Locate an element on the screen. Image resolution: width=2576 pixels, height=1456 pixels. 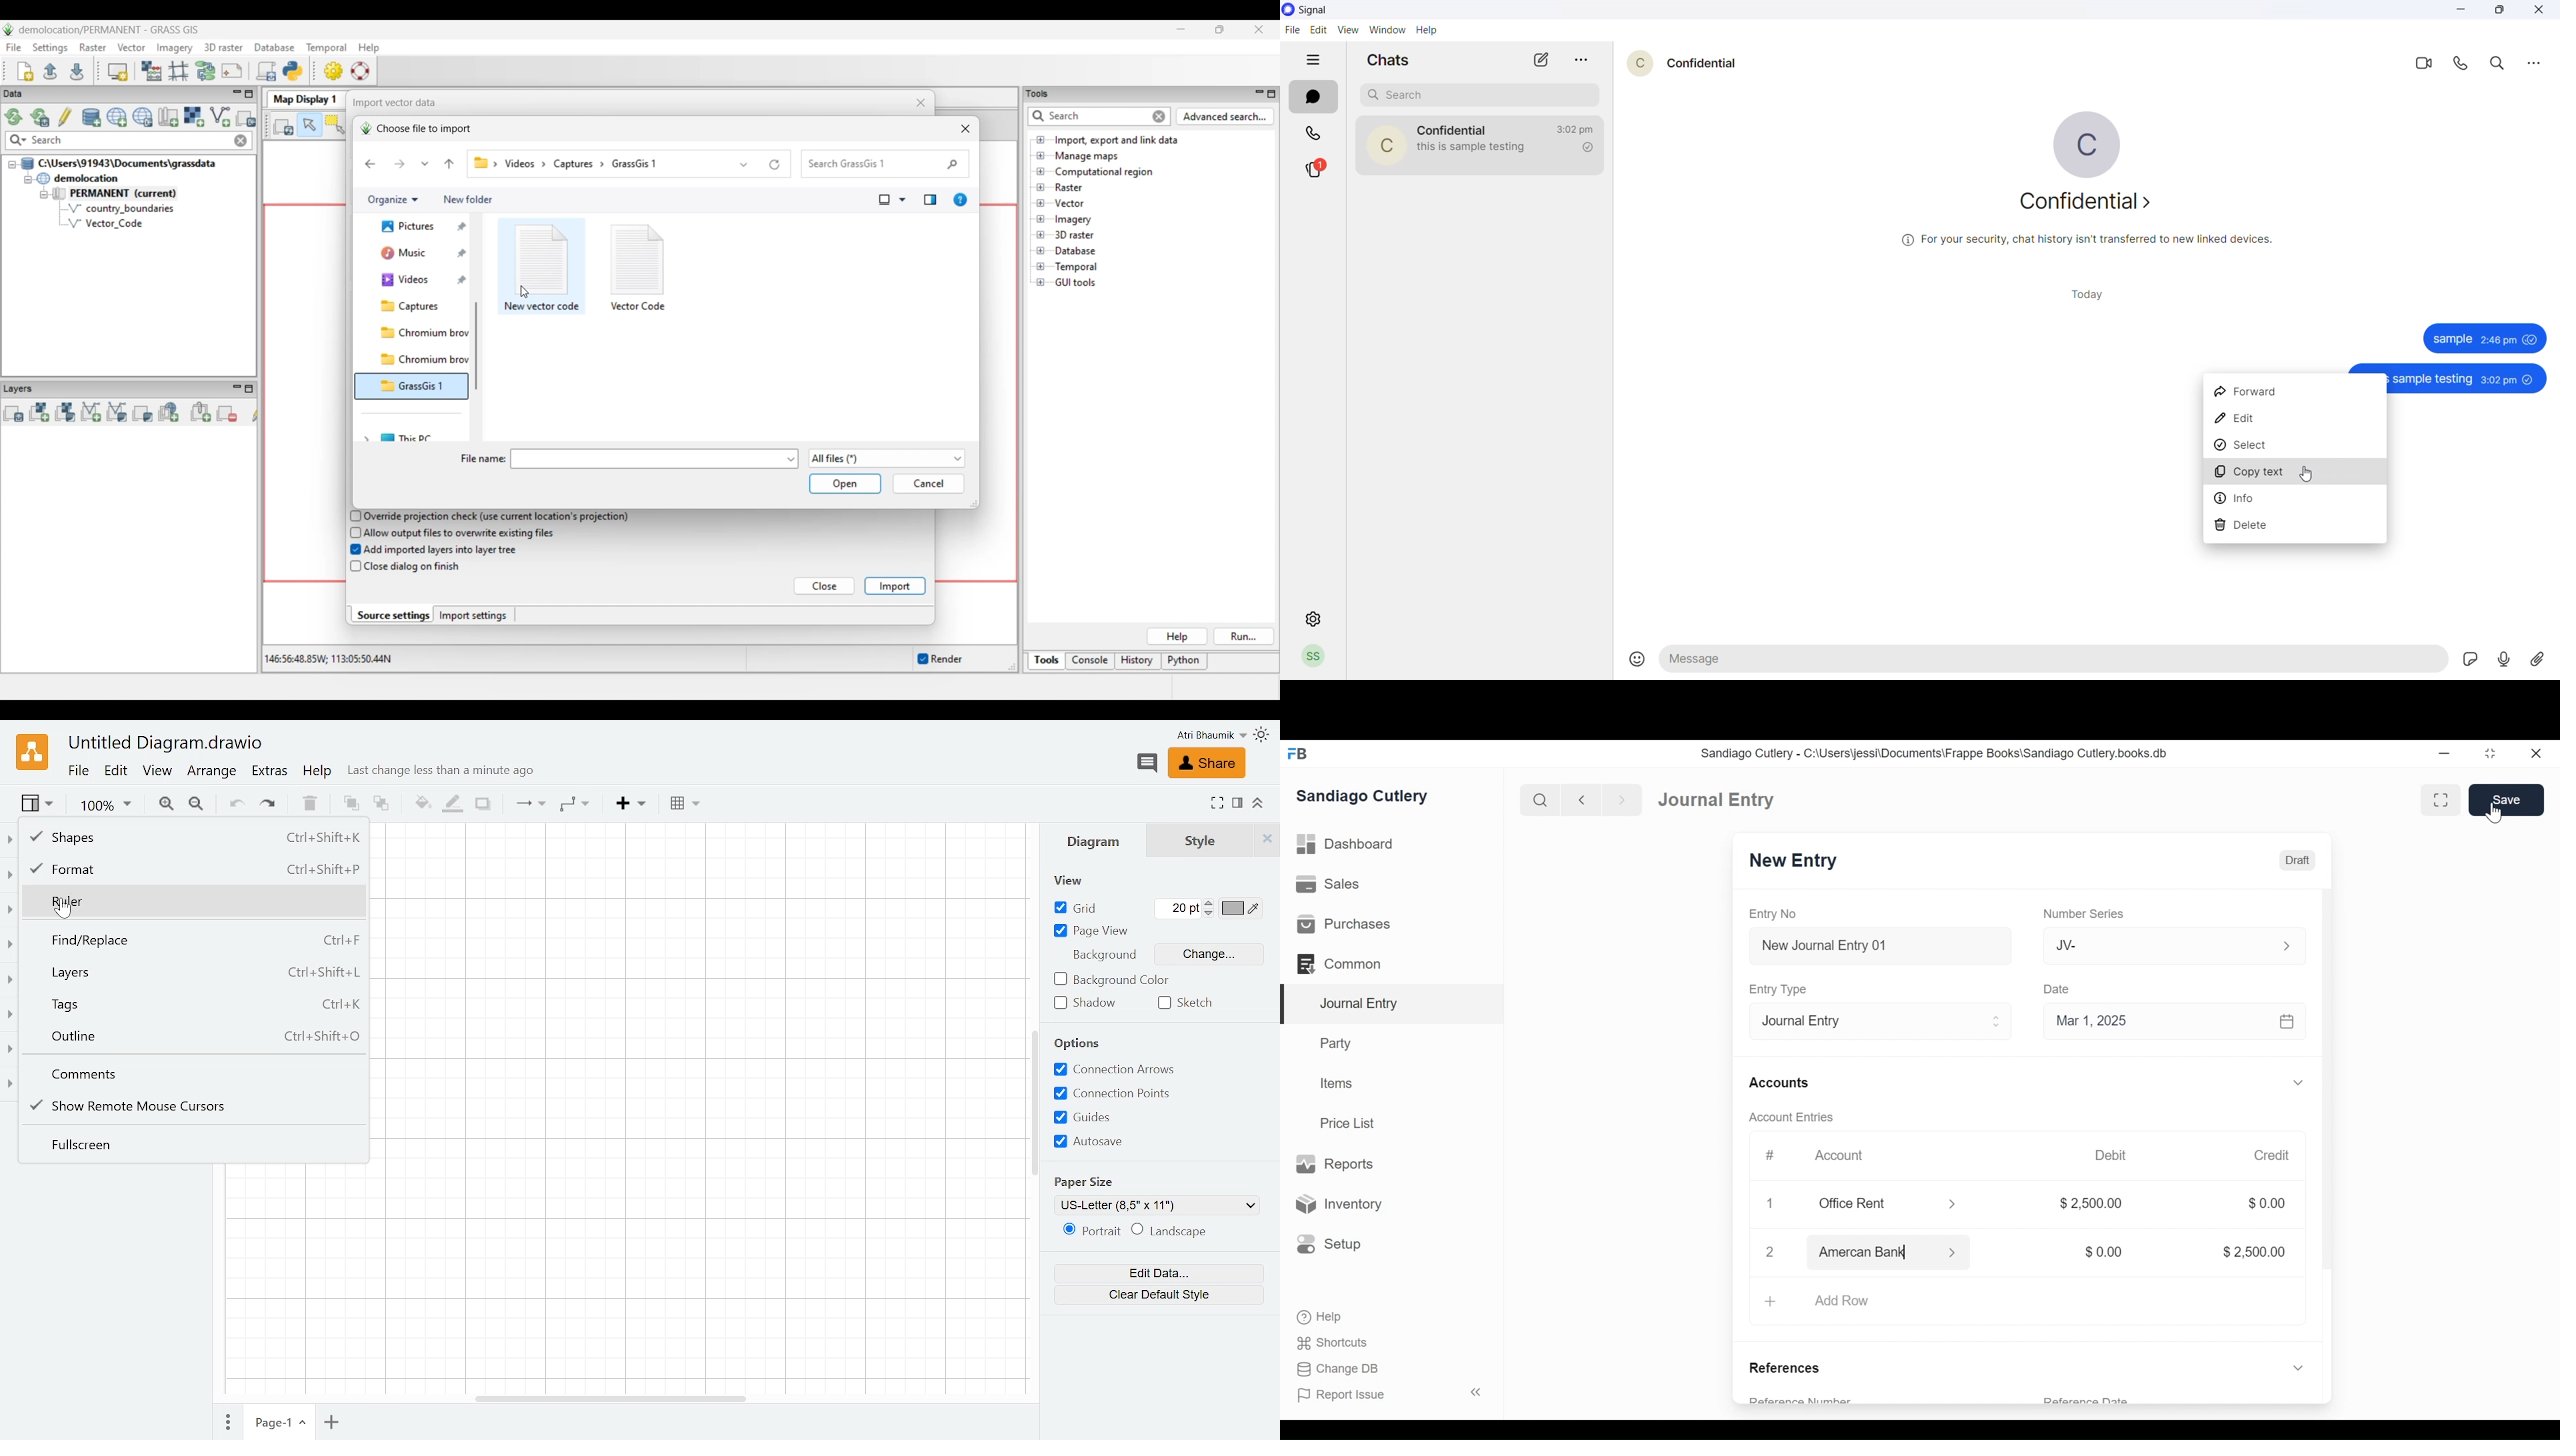
next is located at coordinates (1617, 798).